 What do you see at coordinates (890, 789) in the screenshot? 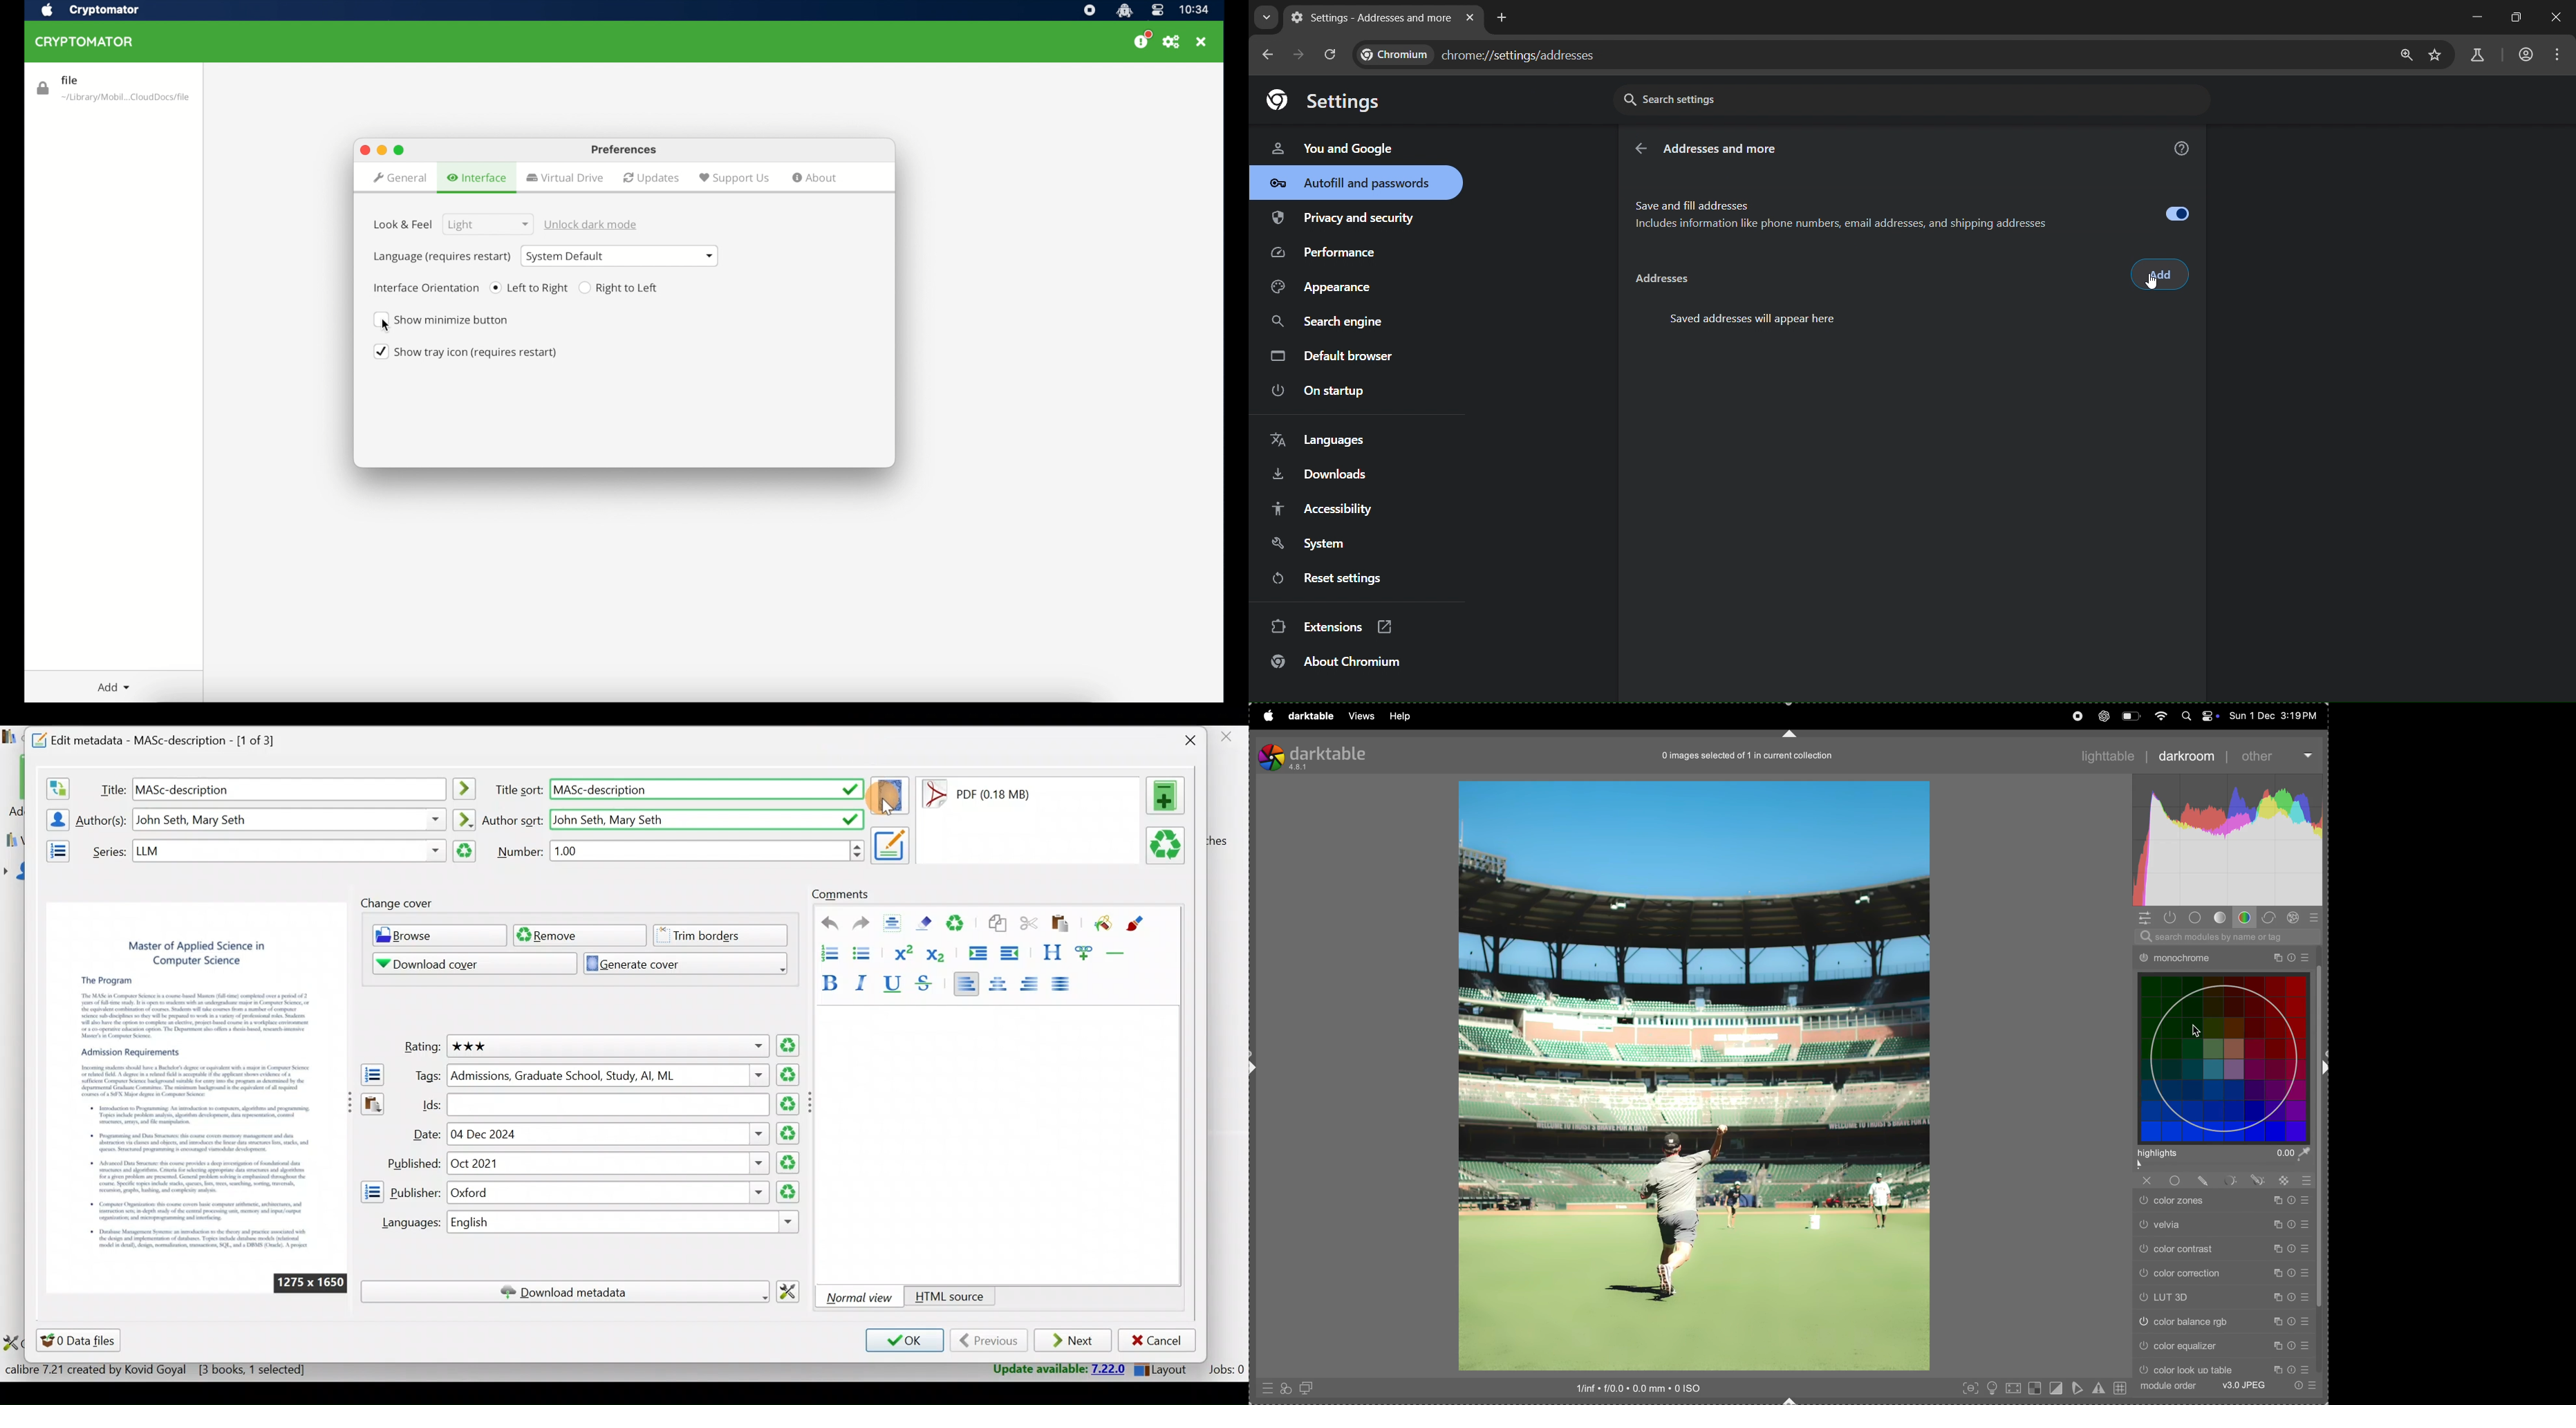
I see `Set the cover for the book from the selected format` at bounding box center [890, 789].